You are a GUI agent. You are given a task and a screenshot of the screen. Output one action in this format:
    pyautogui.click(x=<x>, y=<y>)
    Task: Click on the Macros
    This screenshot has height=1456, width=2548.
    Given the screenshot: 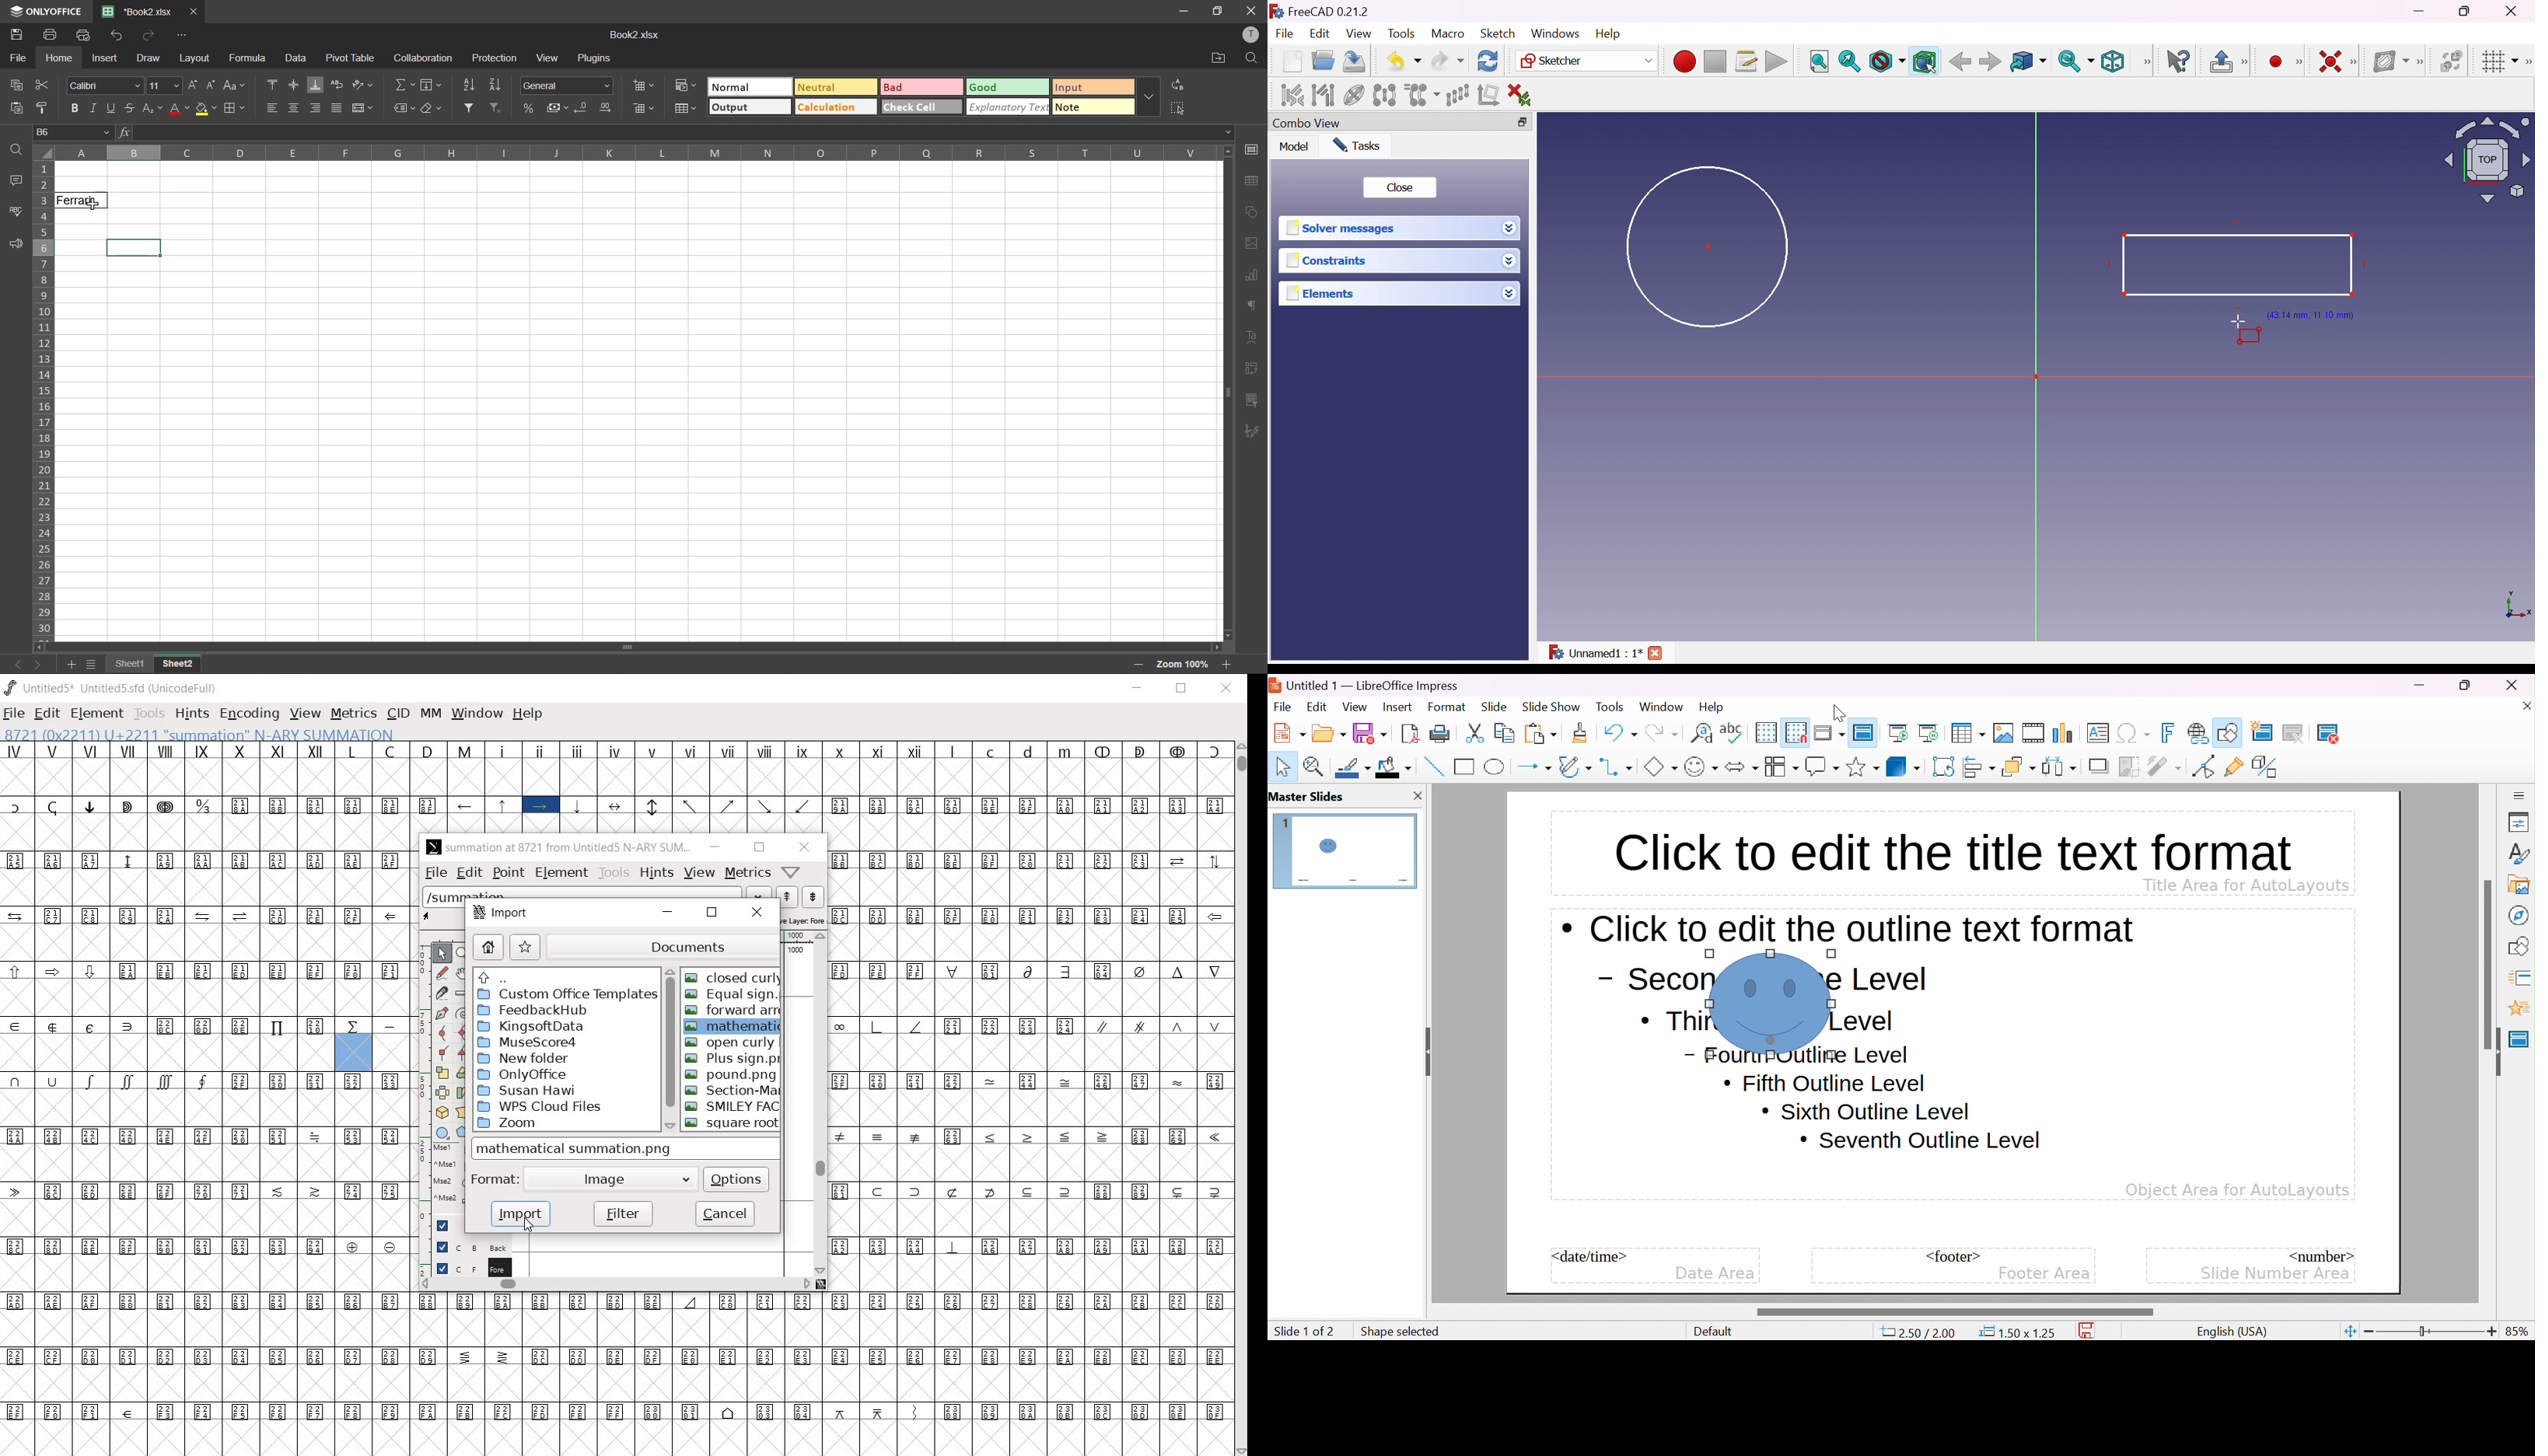 What is the action you would take?
    pyautogui.click(x=1747, y=61)
    